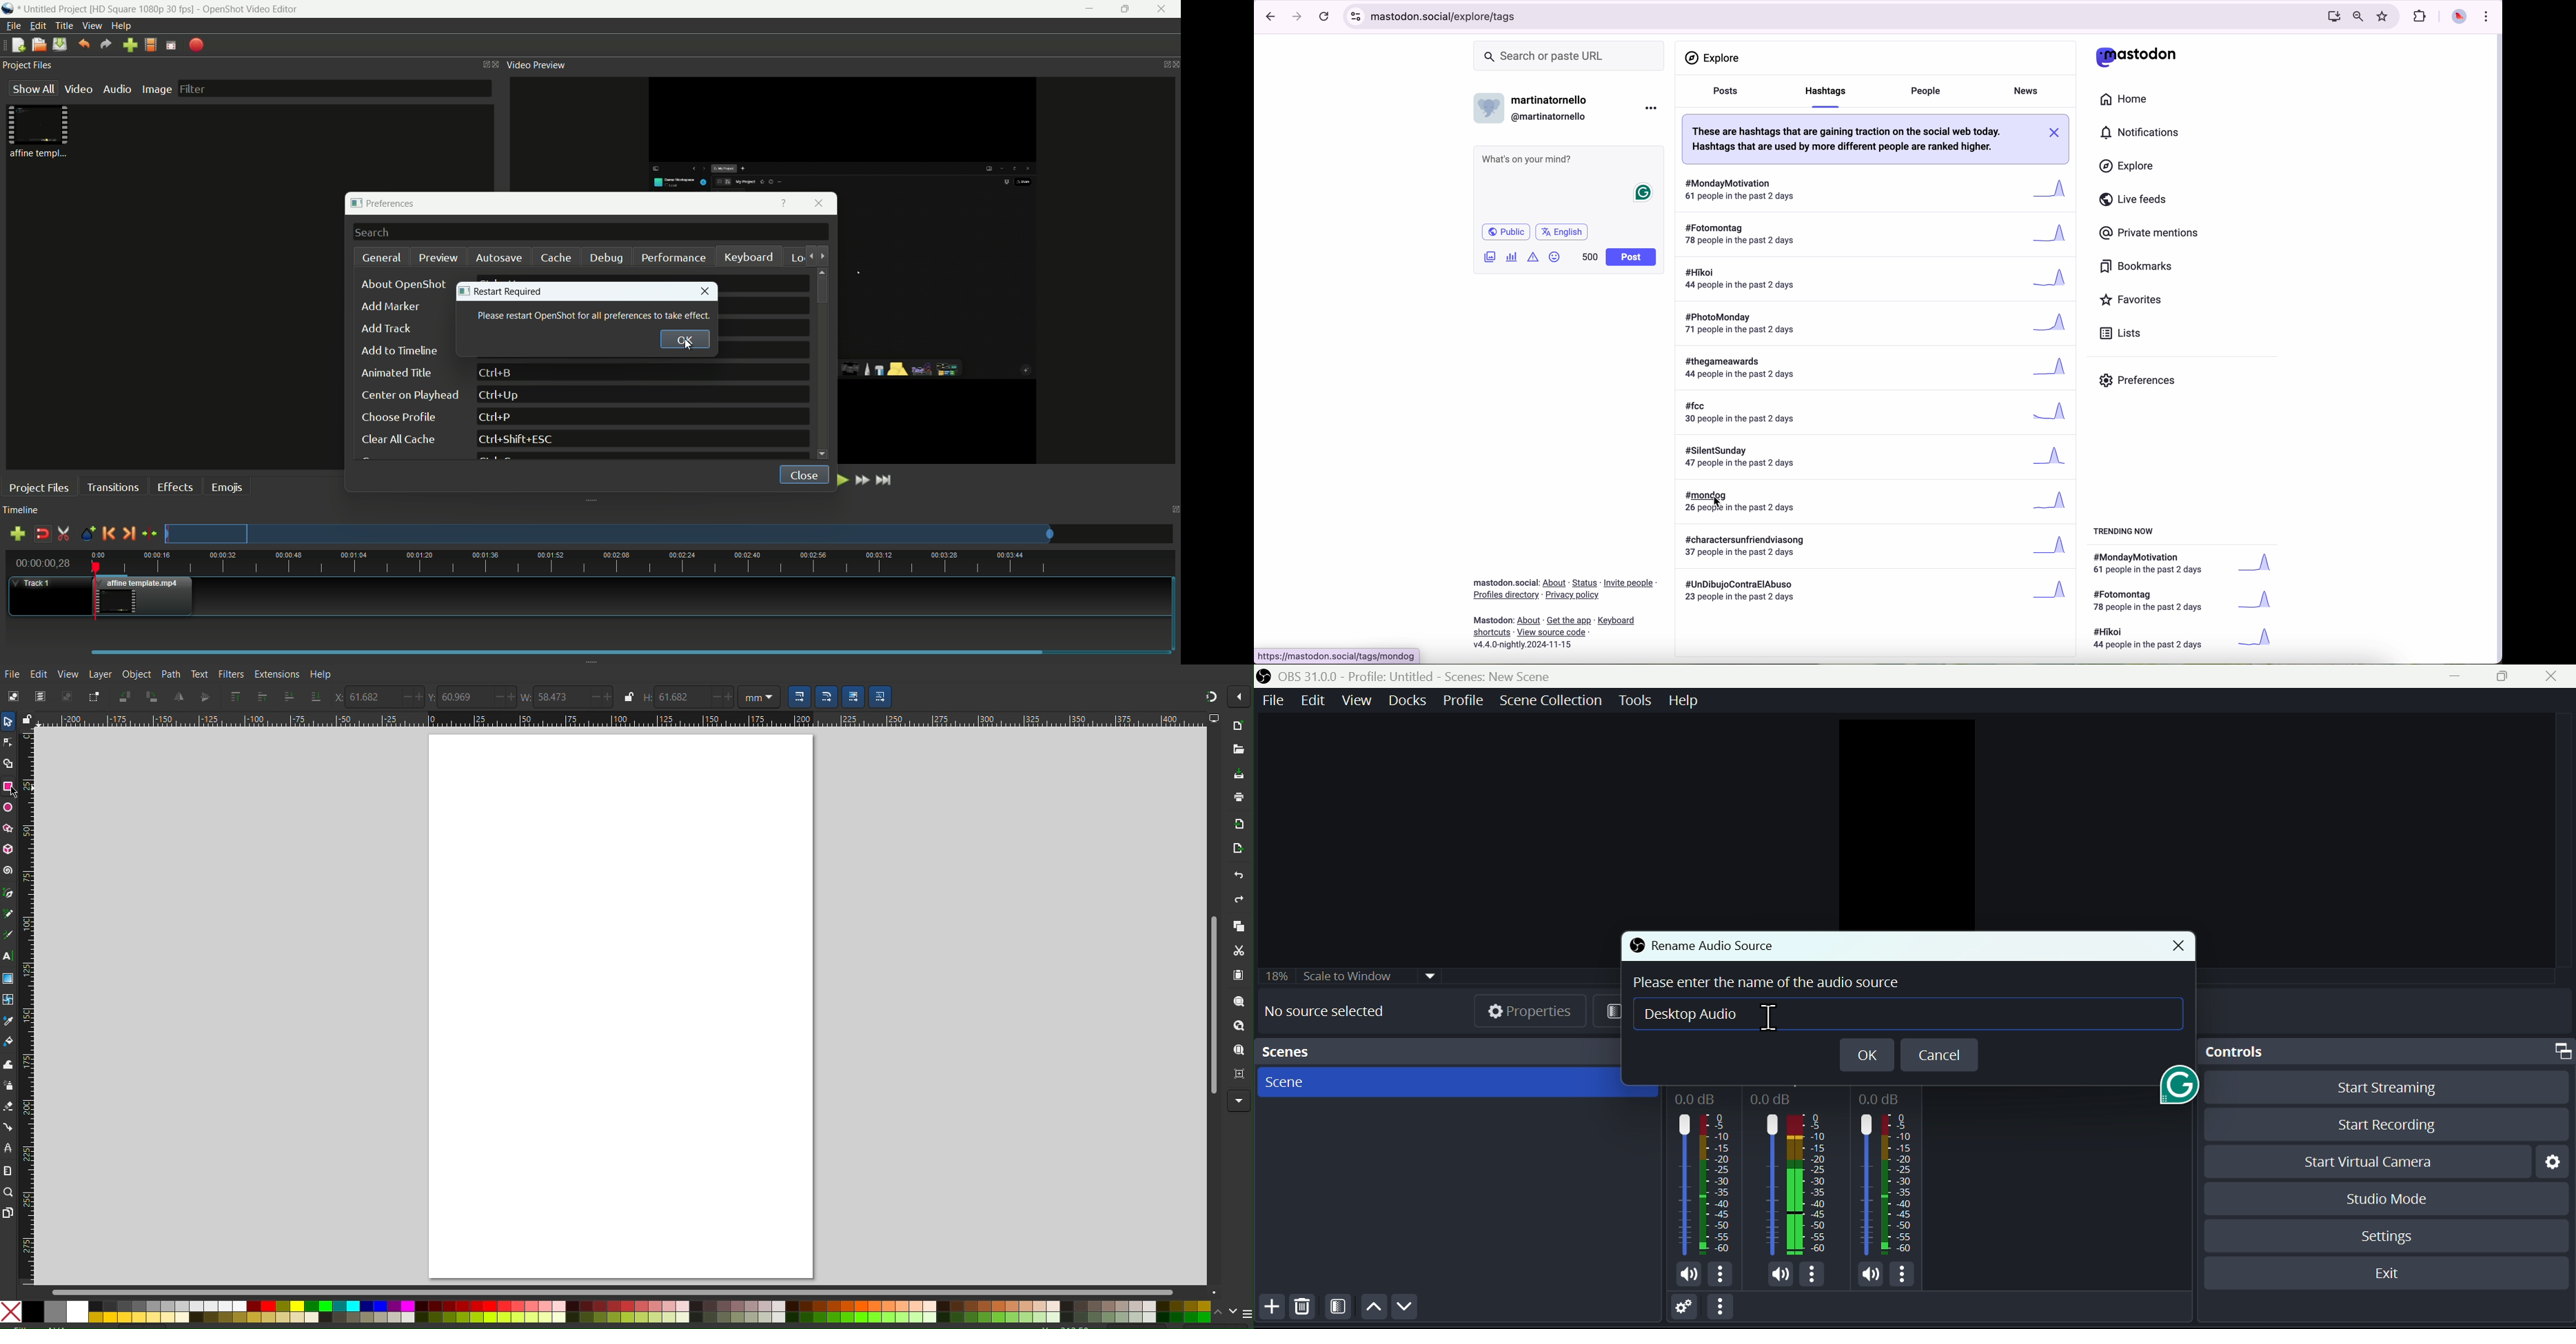 This screenshot has width=2576, height=1344. Describe the element at coordinates (1701, 945) in the screenshot. I see `Rename audio source` at that location.